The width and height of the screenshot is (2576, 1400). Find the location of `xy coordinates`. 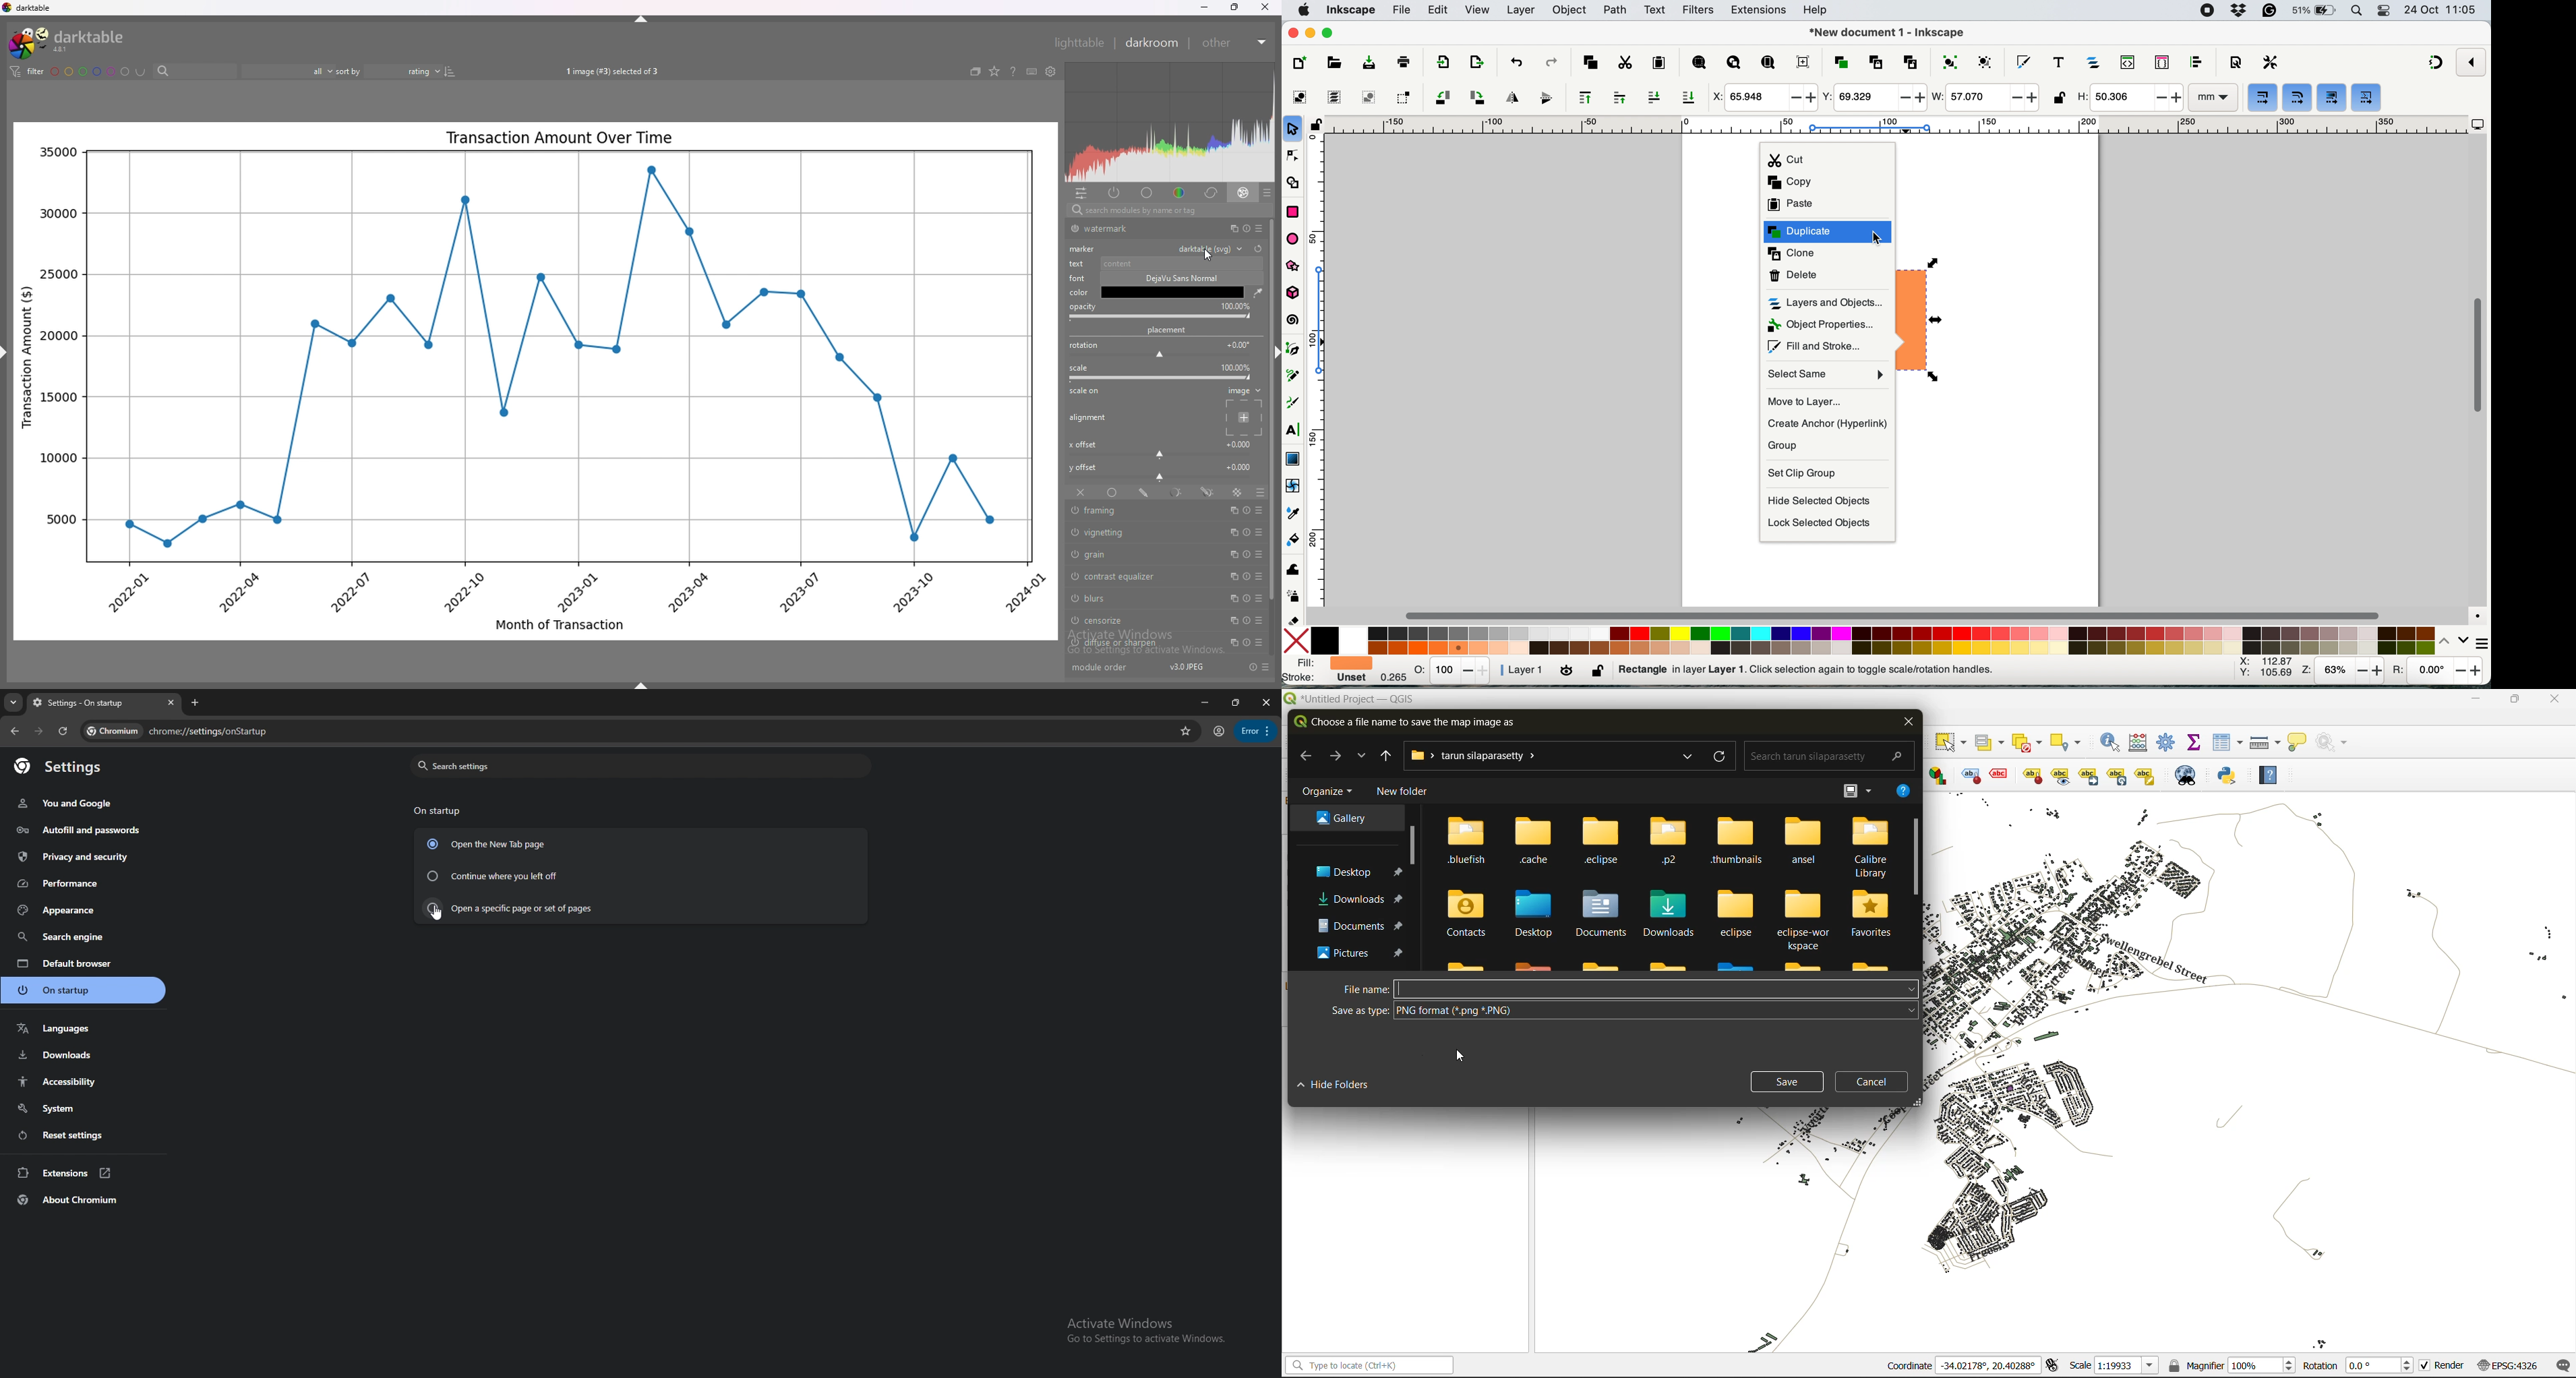

xy coordinates is located at coordinates (2266, 670).